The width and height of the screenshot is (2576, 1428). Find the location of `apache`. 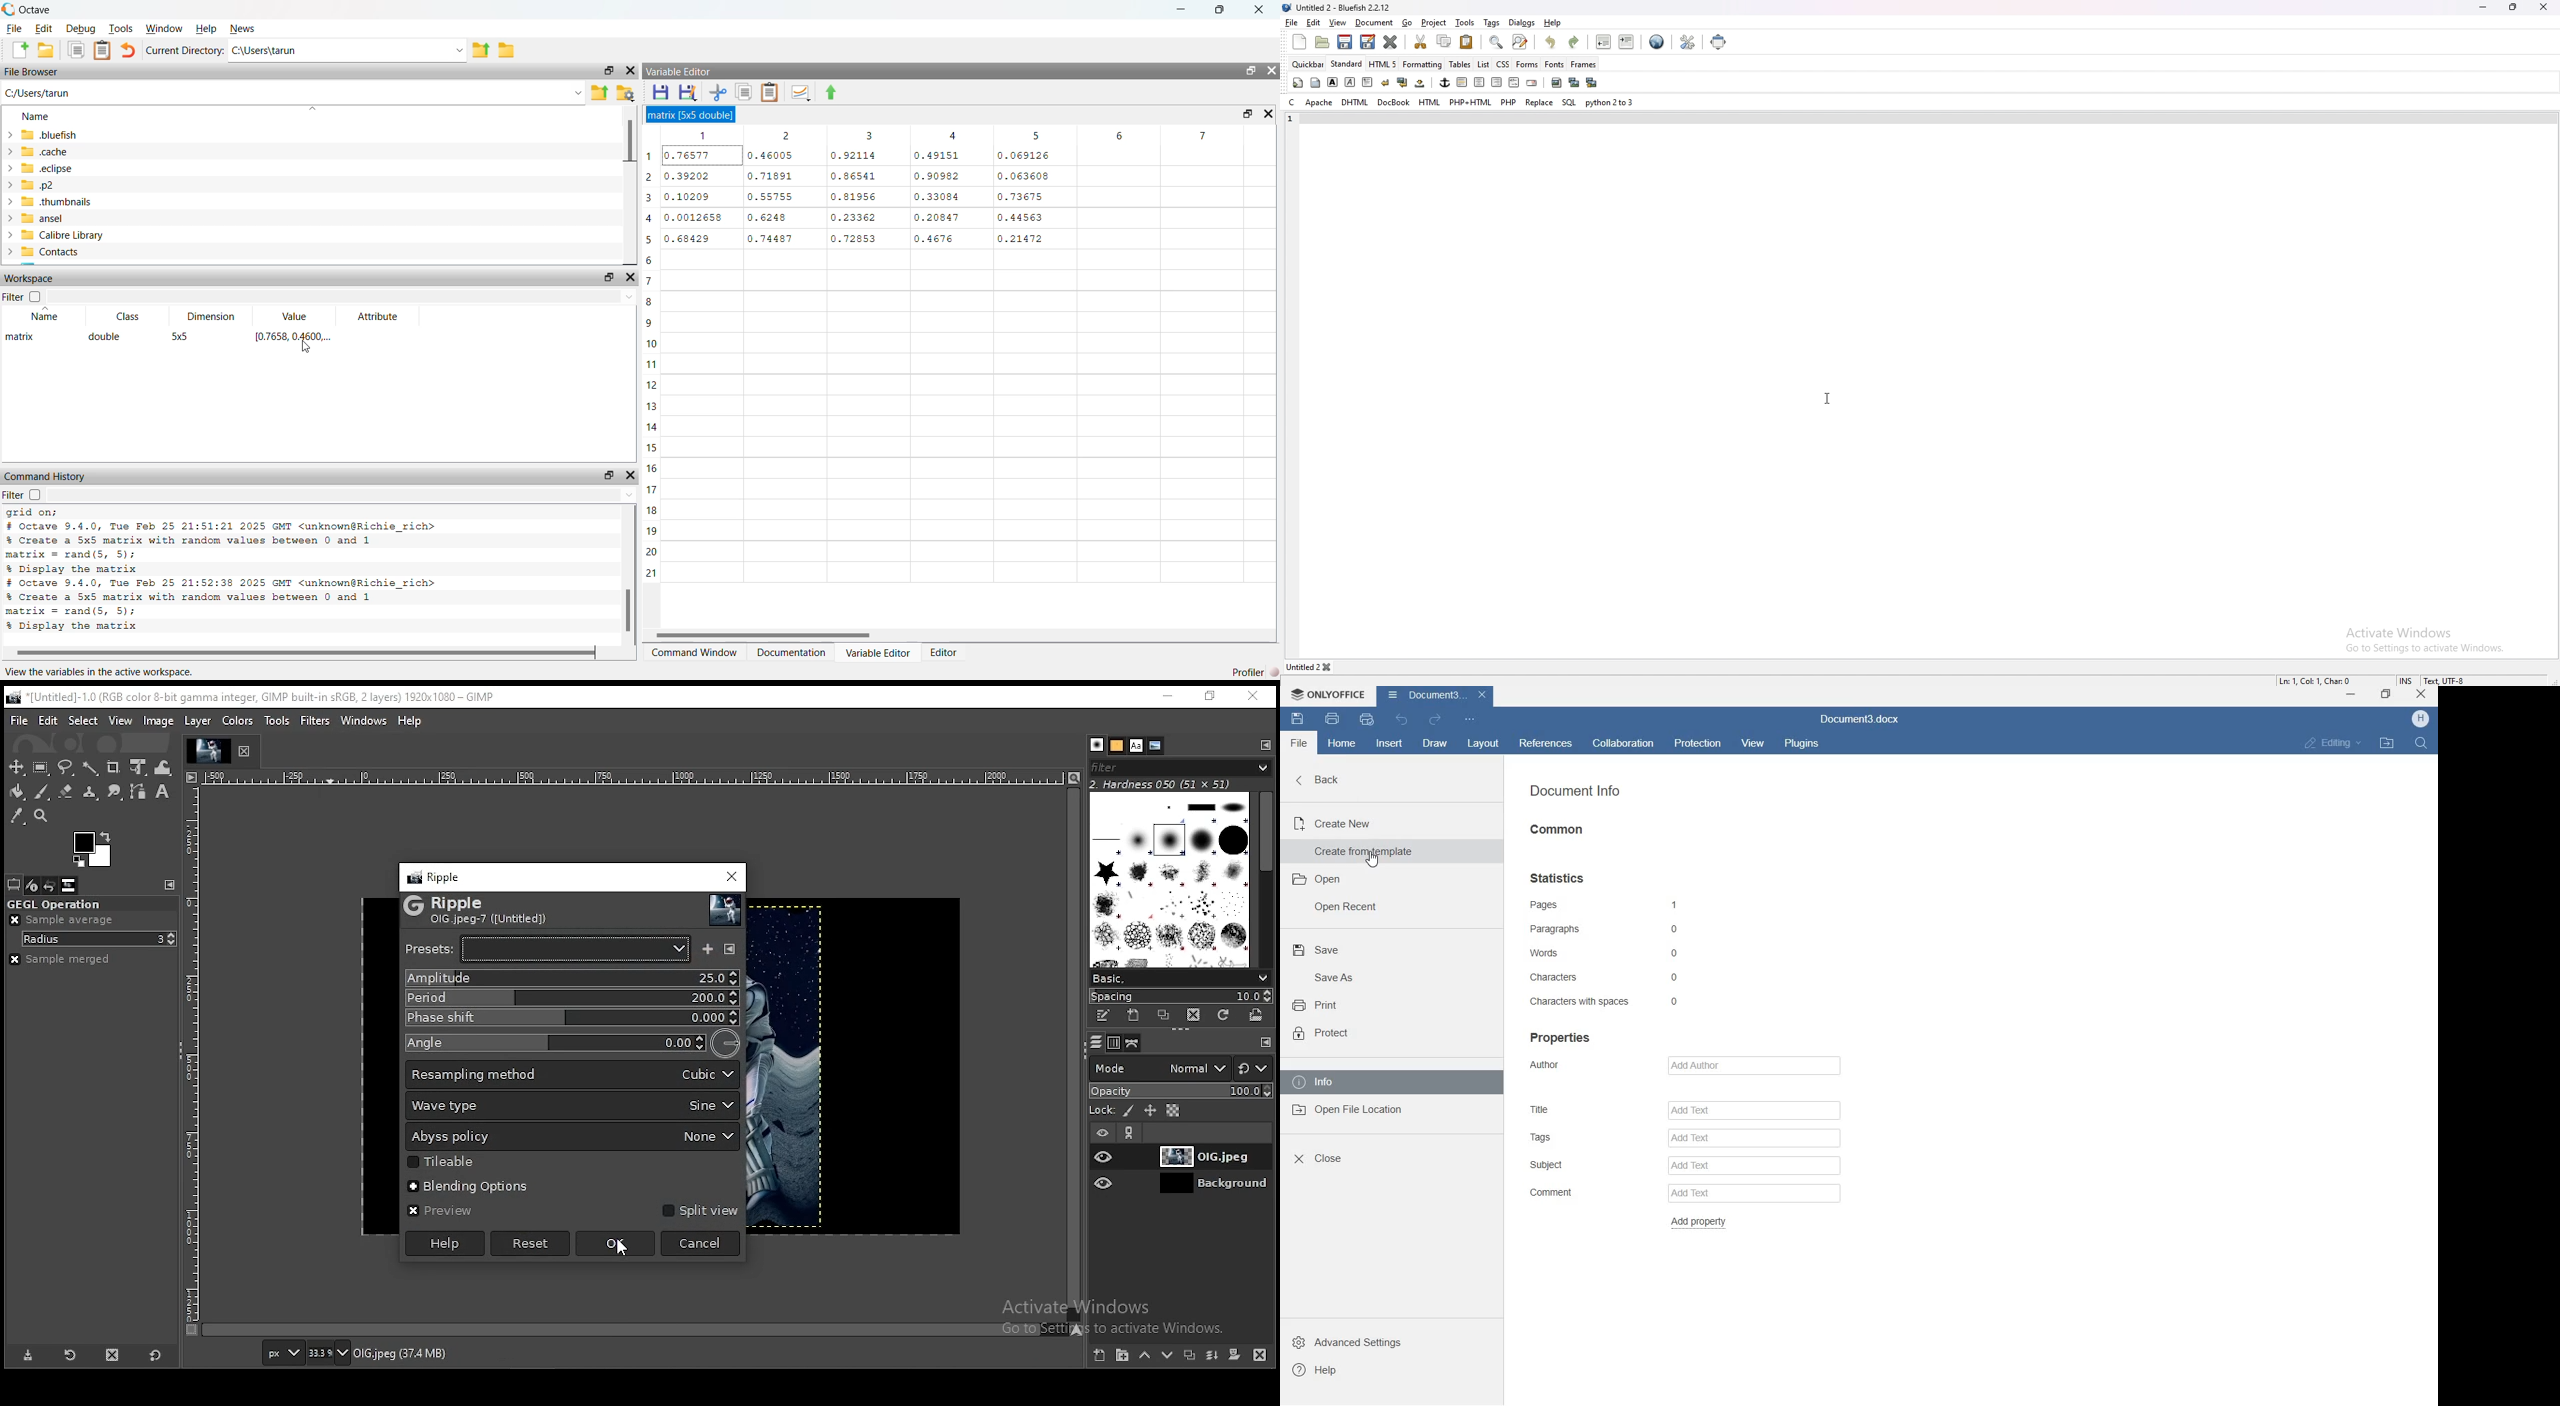

apache is located at coordinates (1319, 103).